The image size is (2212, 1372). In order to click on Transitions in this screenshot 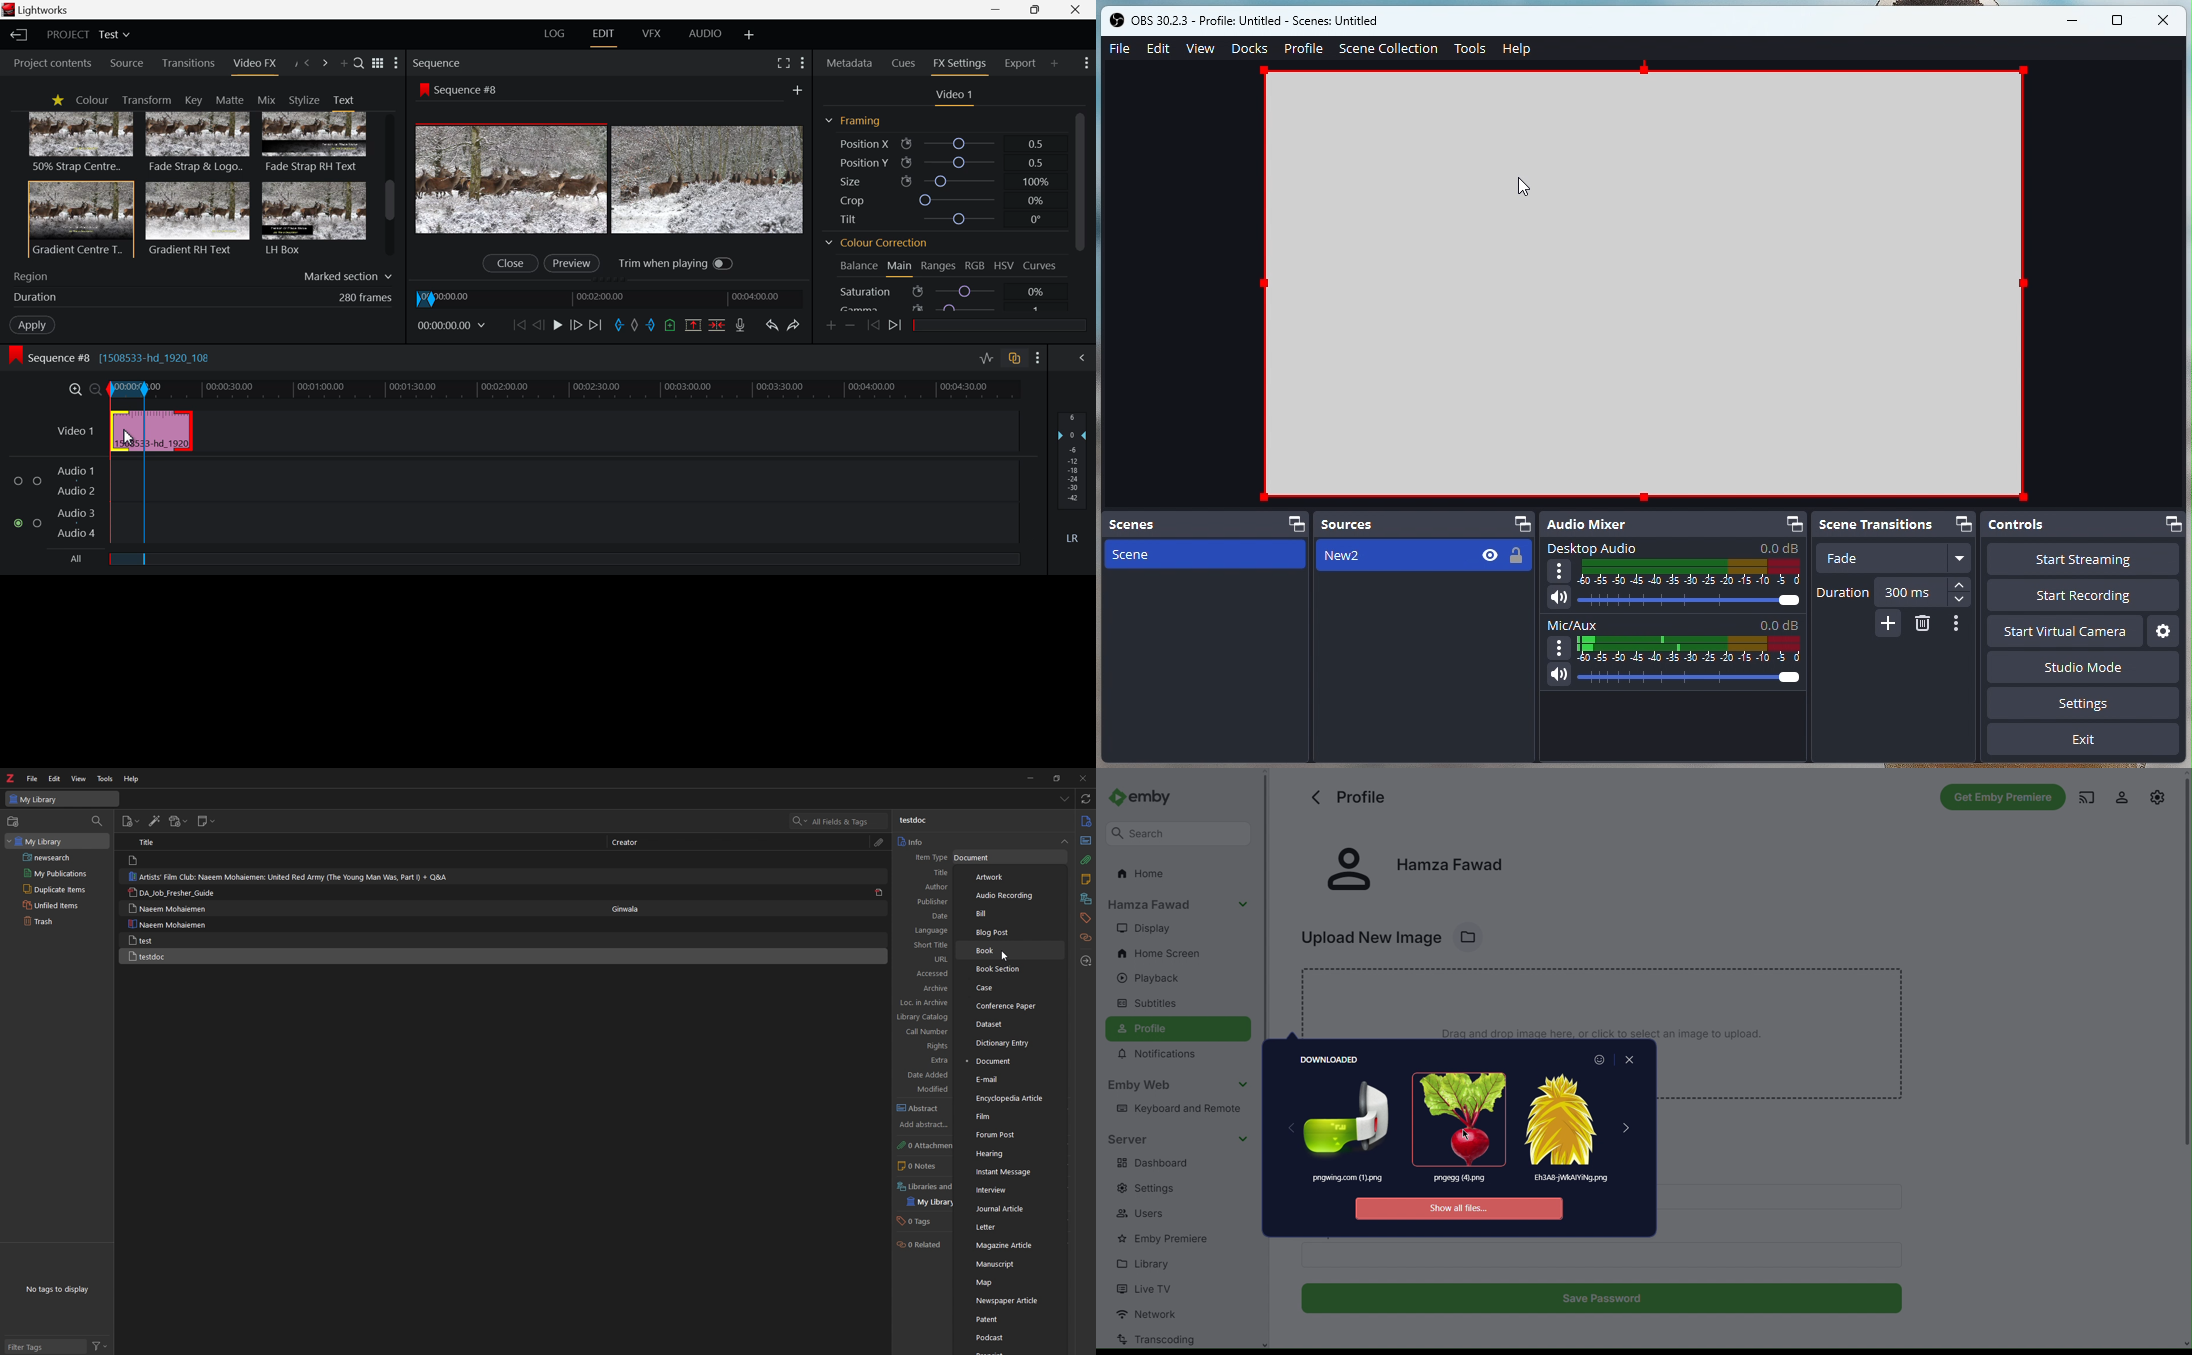, I will do `click(189, 63)`.